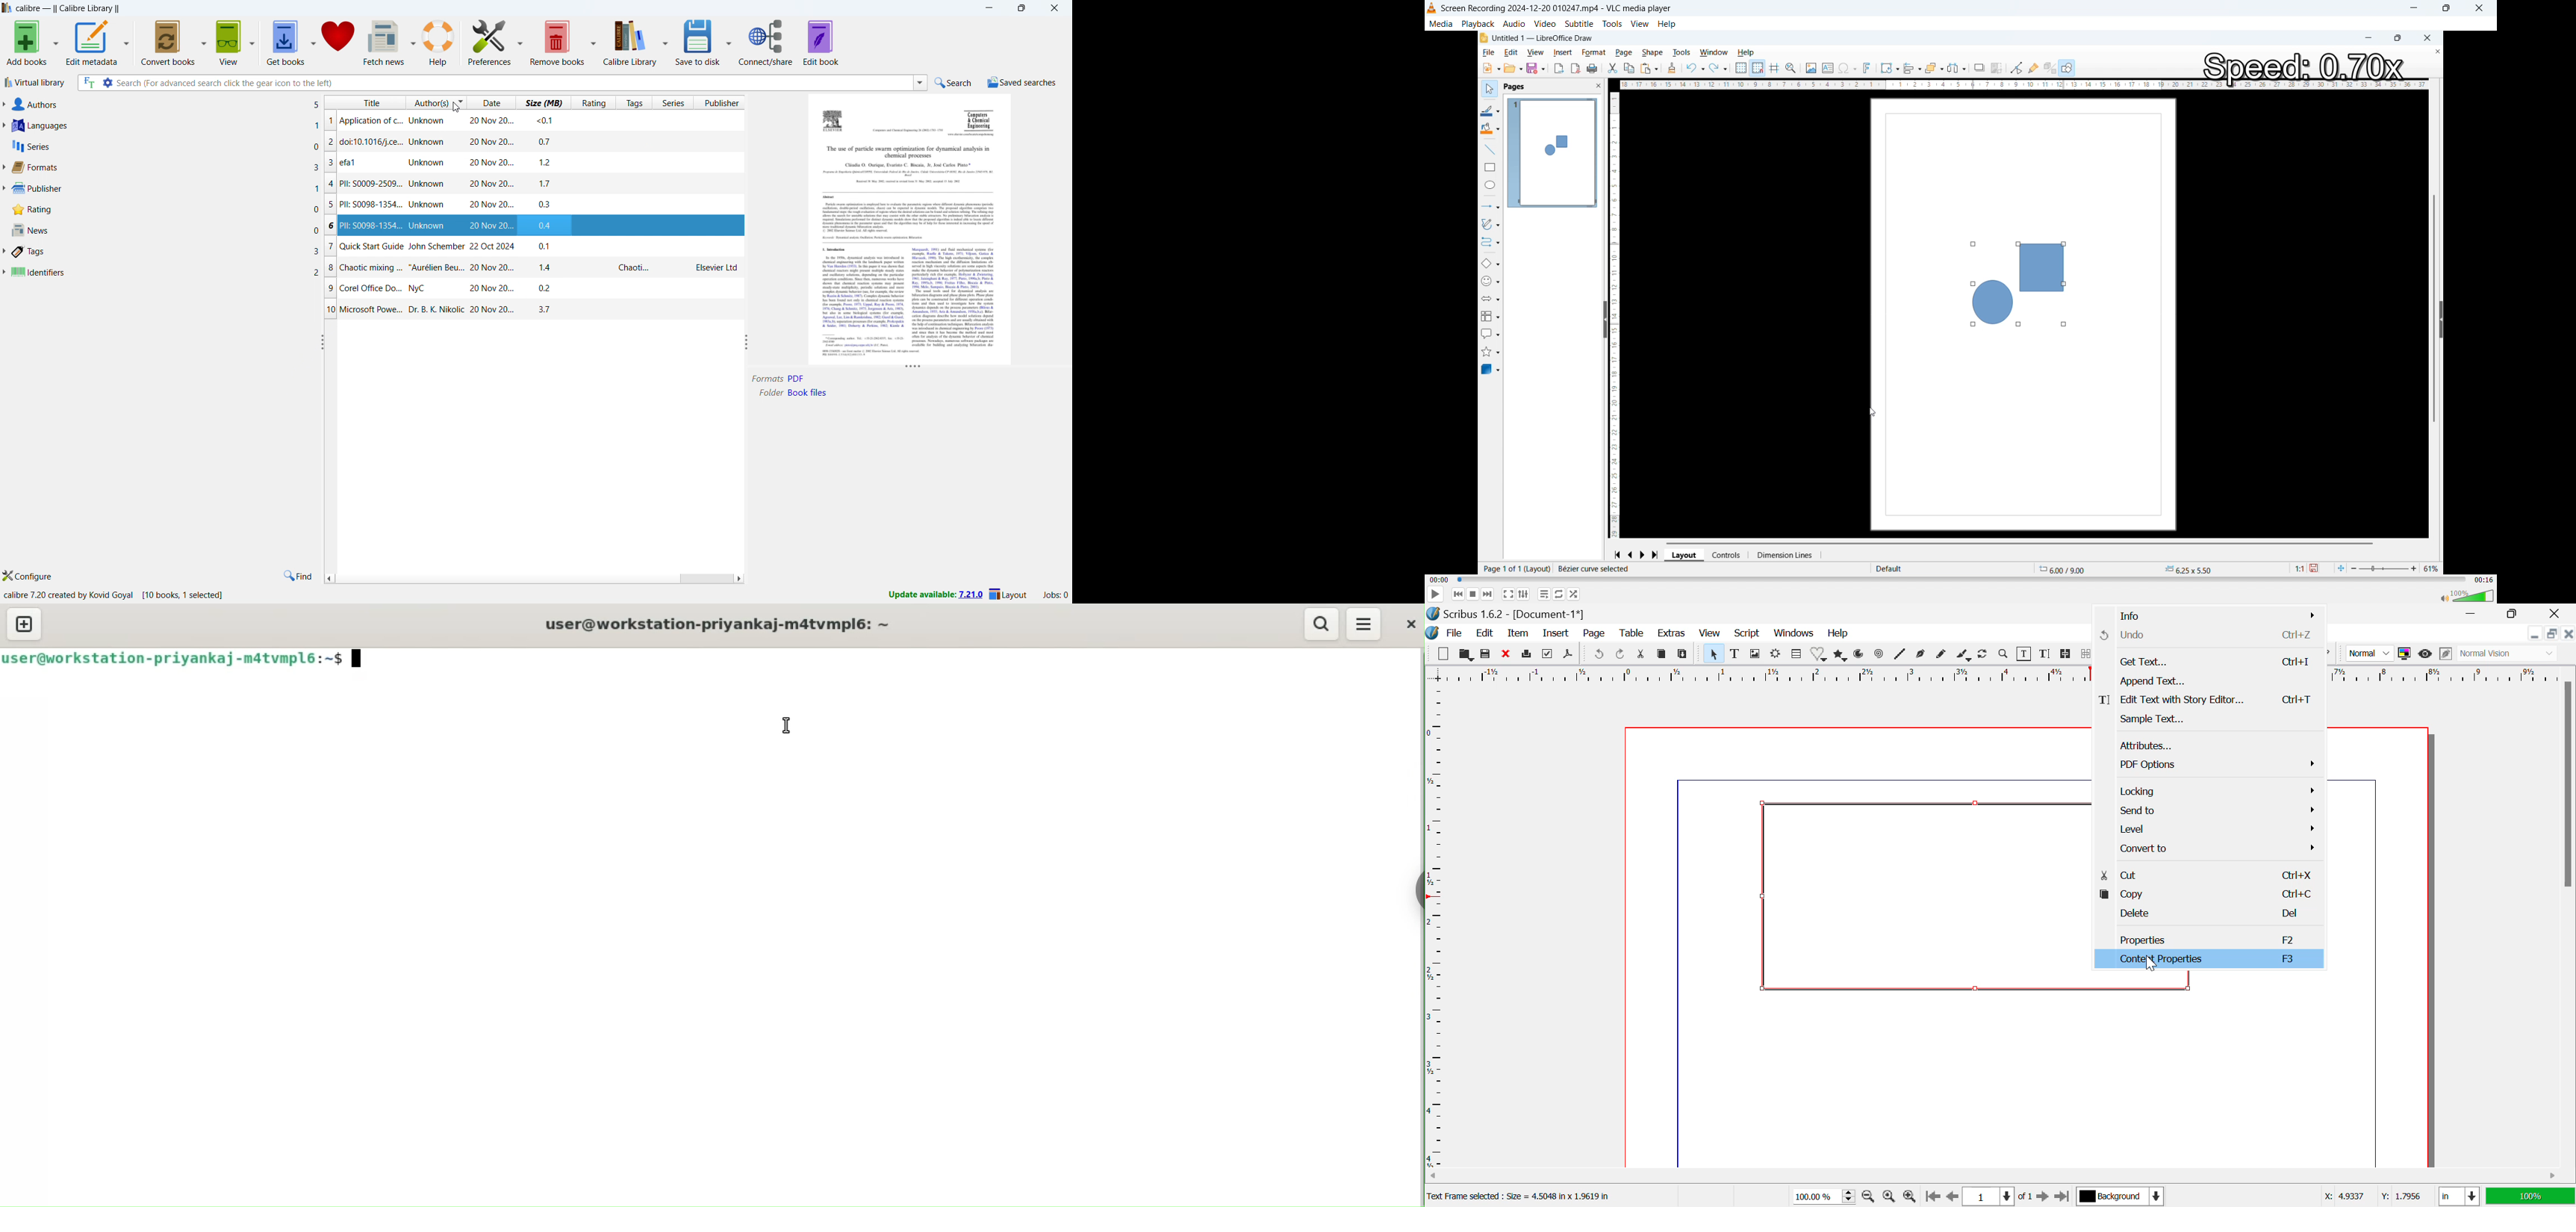 This screenshot has height=1232, width=2576. What do you see at coordinates (330, 144) in the screenshot?
I see `2` at bounding box center [330, 144].